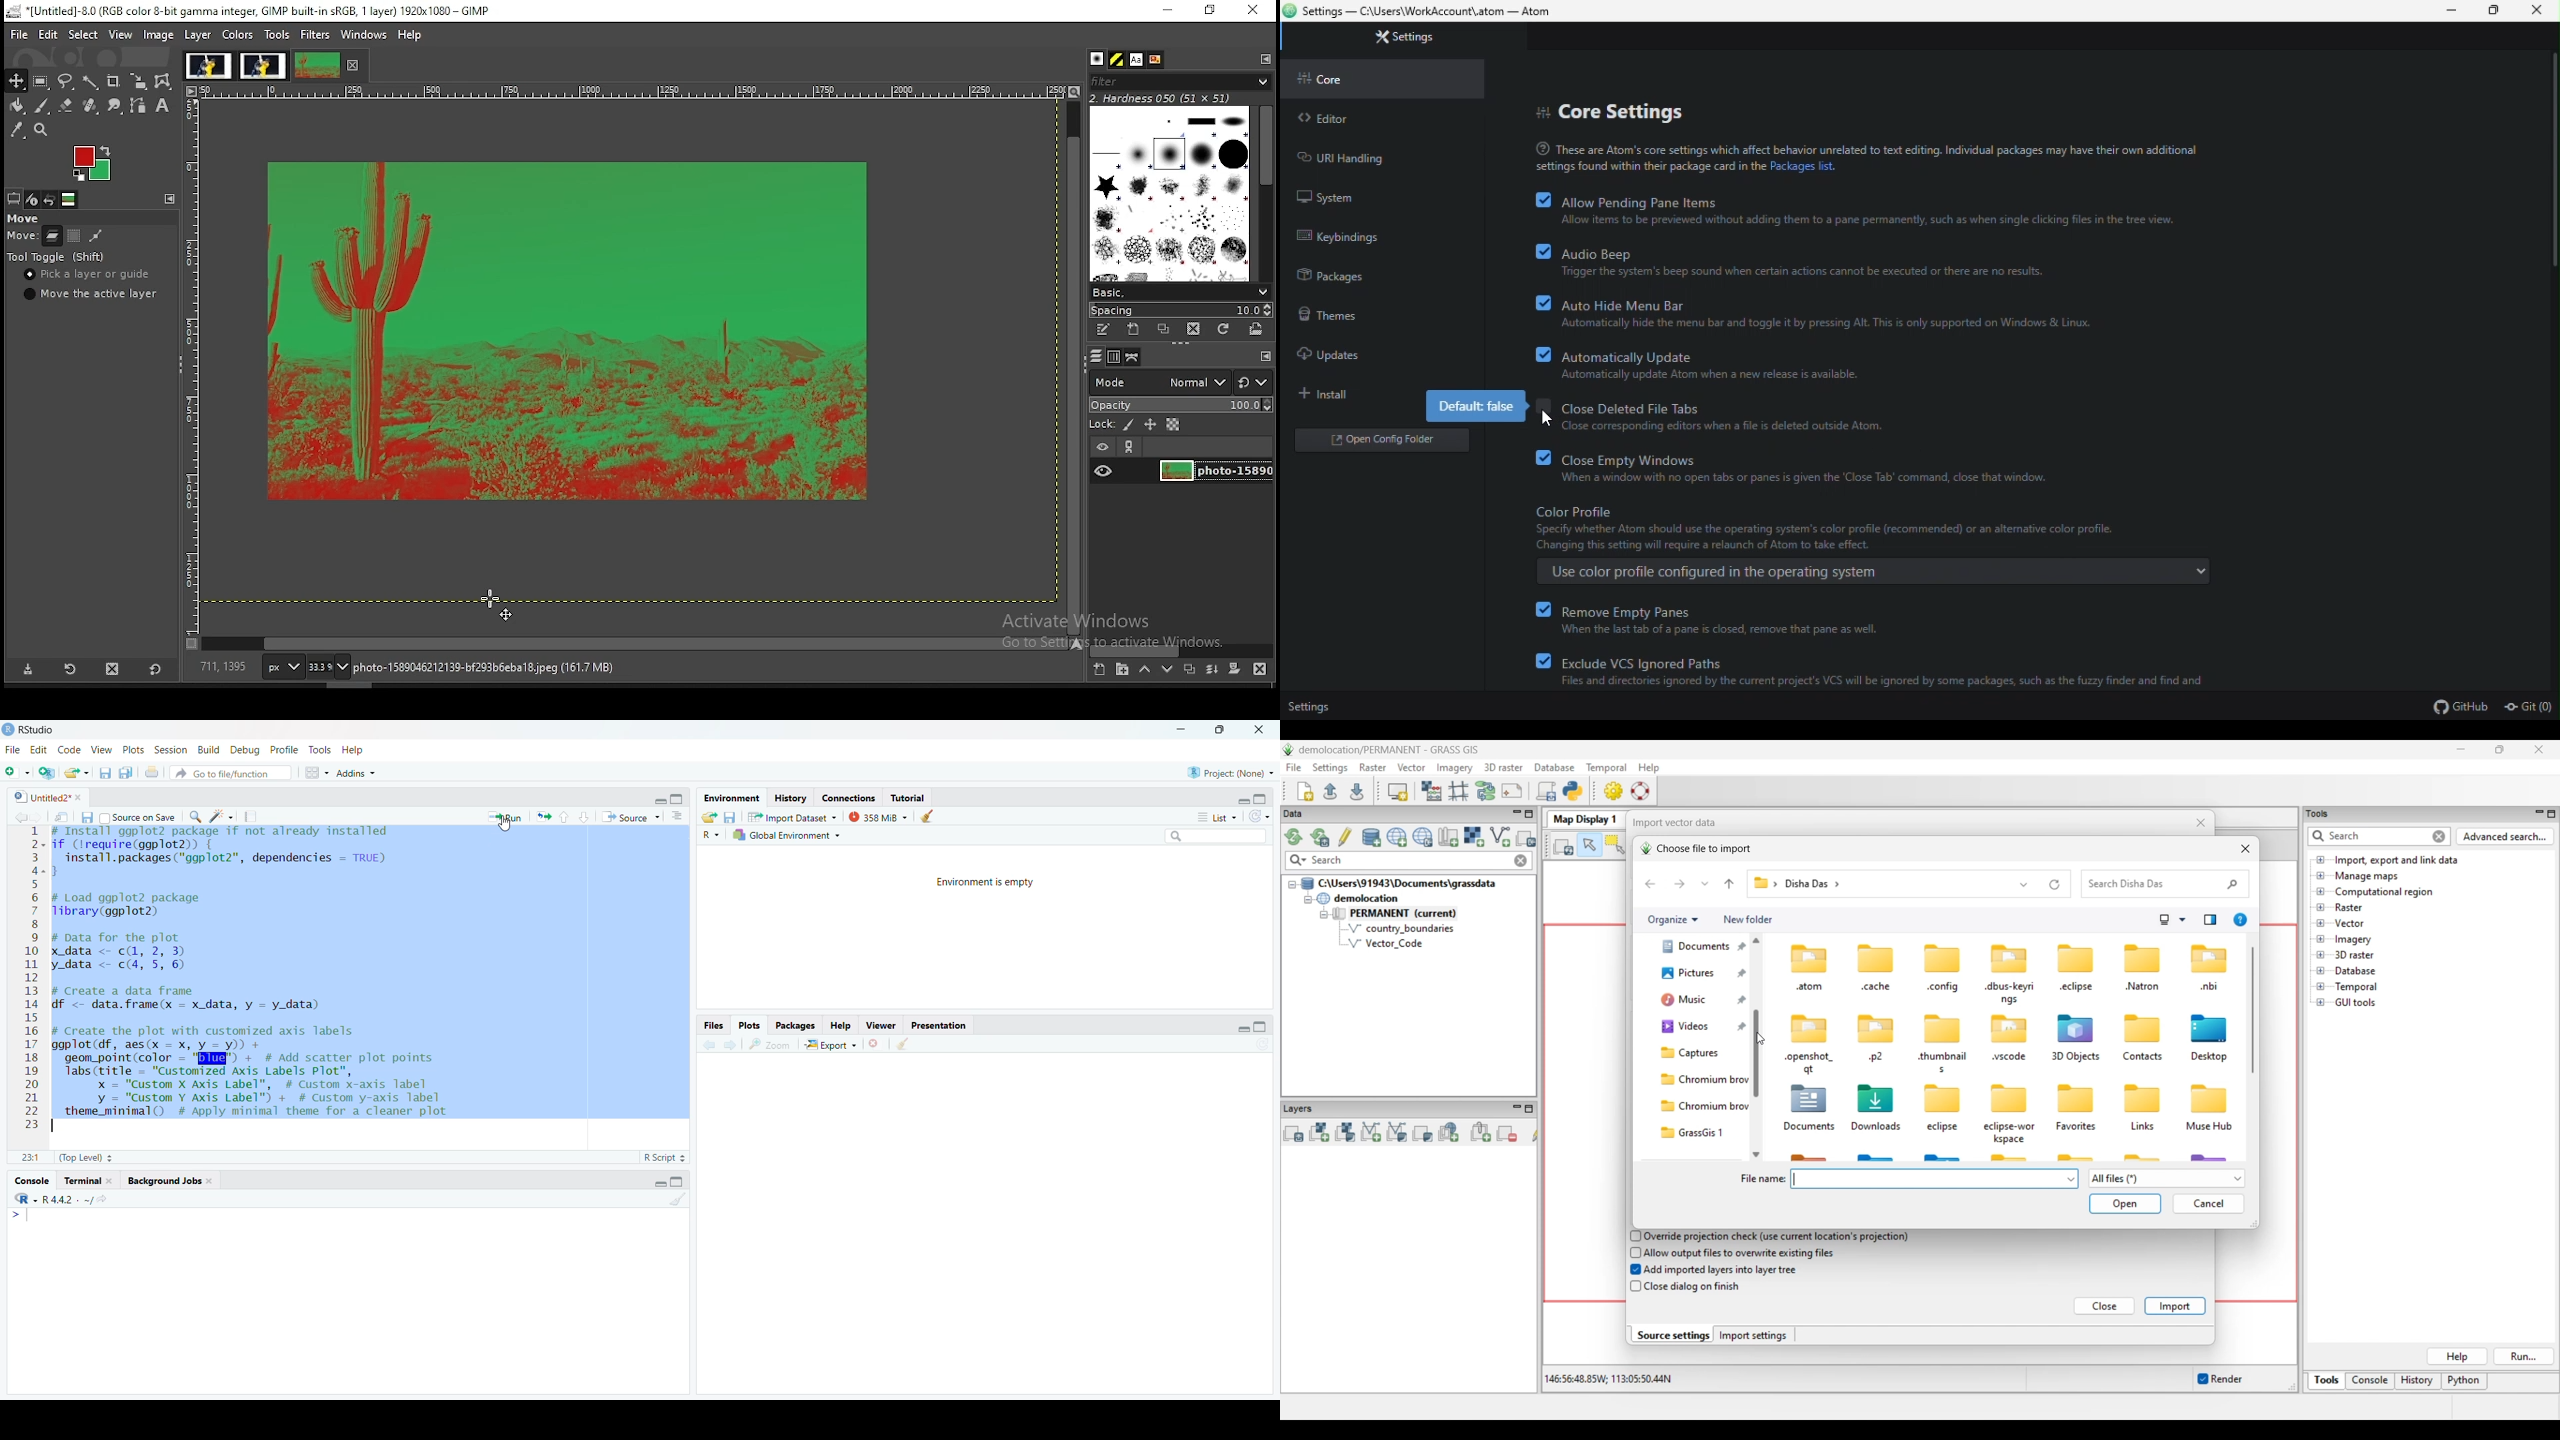 Image resolution: width=2576 pixels, height=1456 pixels. I want to click on Environment, so click(726, 798).